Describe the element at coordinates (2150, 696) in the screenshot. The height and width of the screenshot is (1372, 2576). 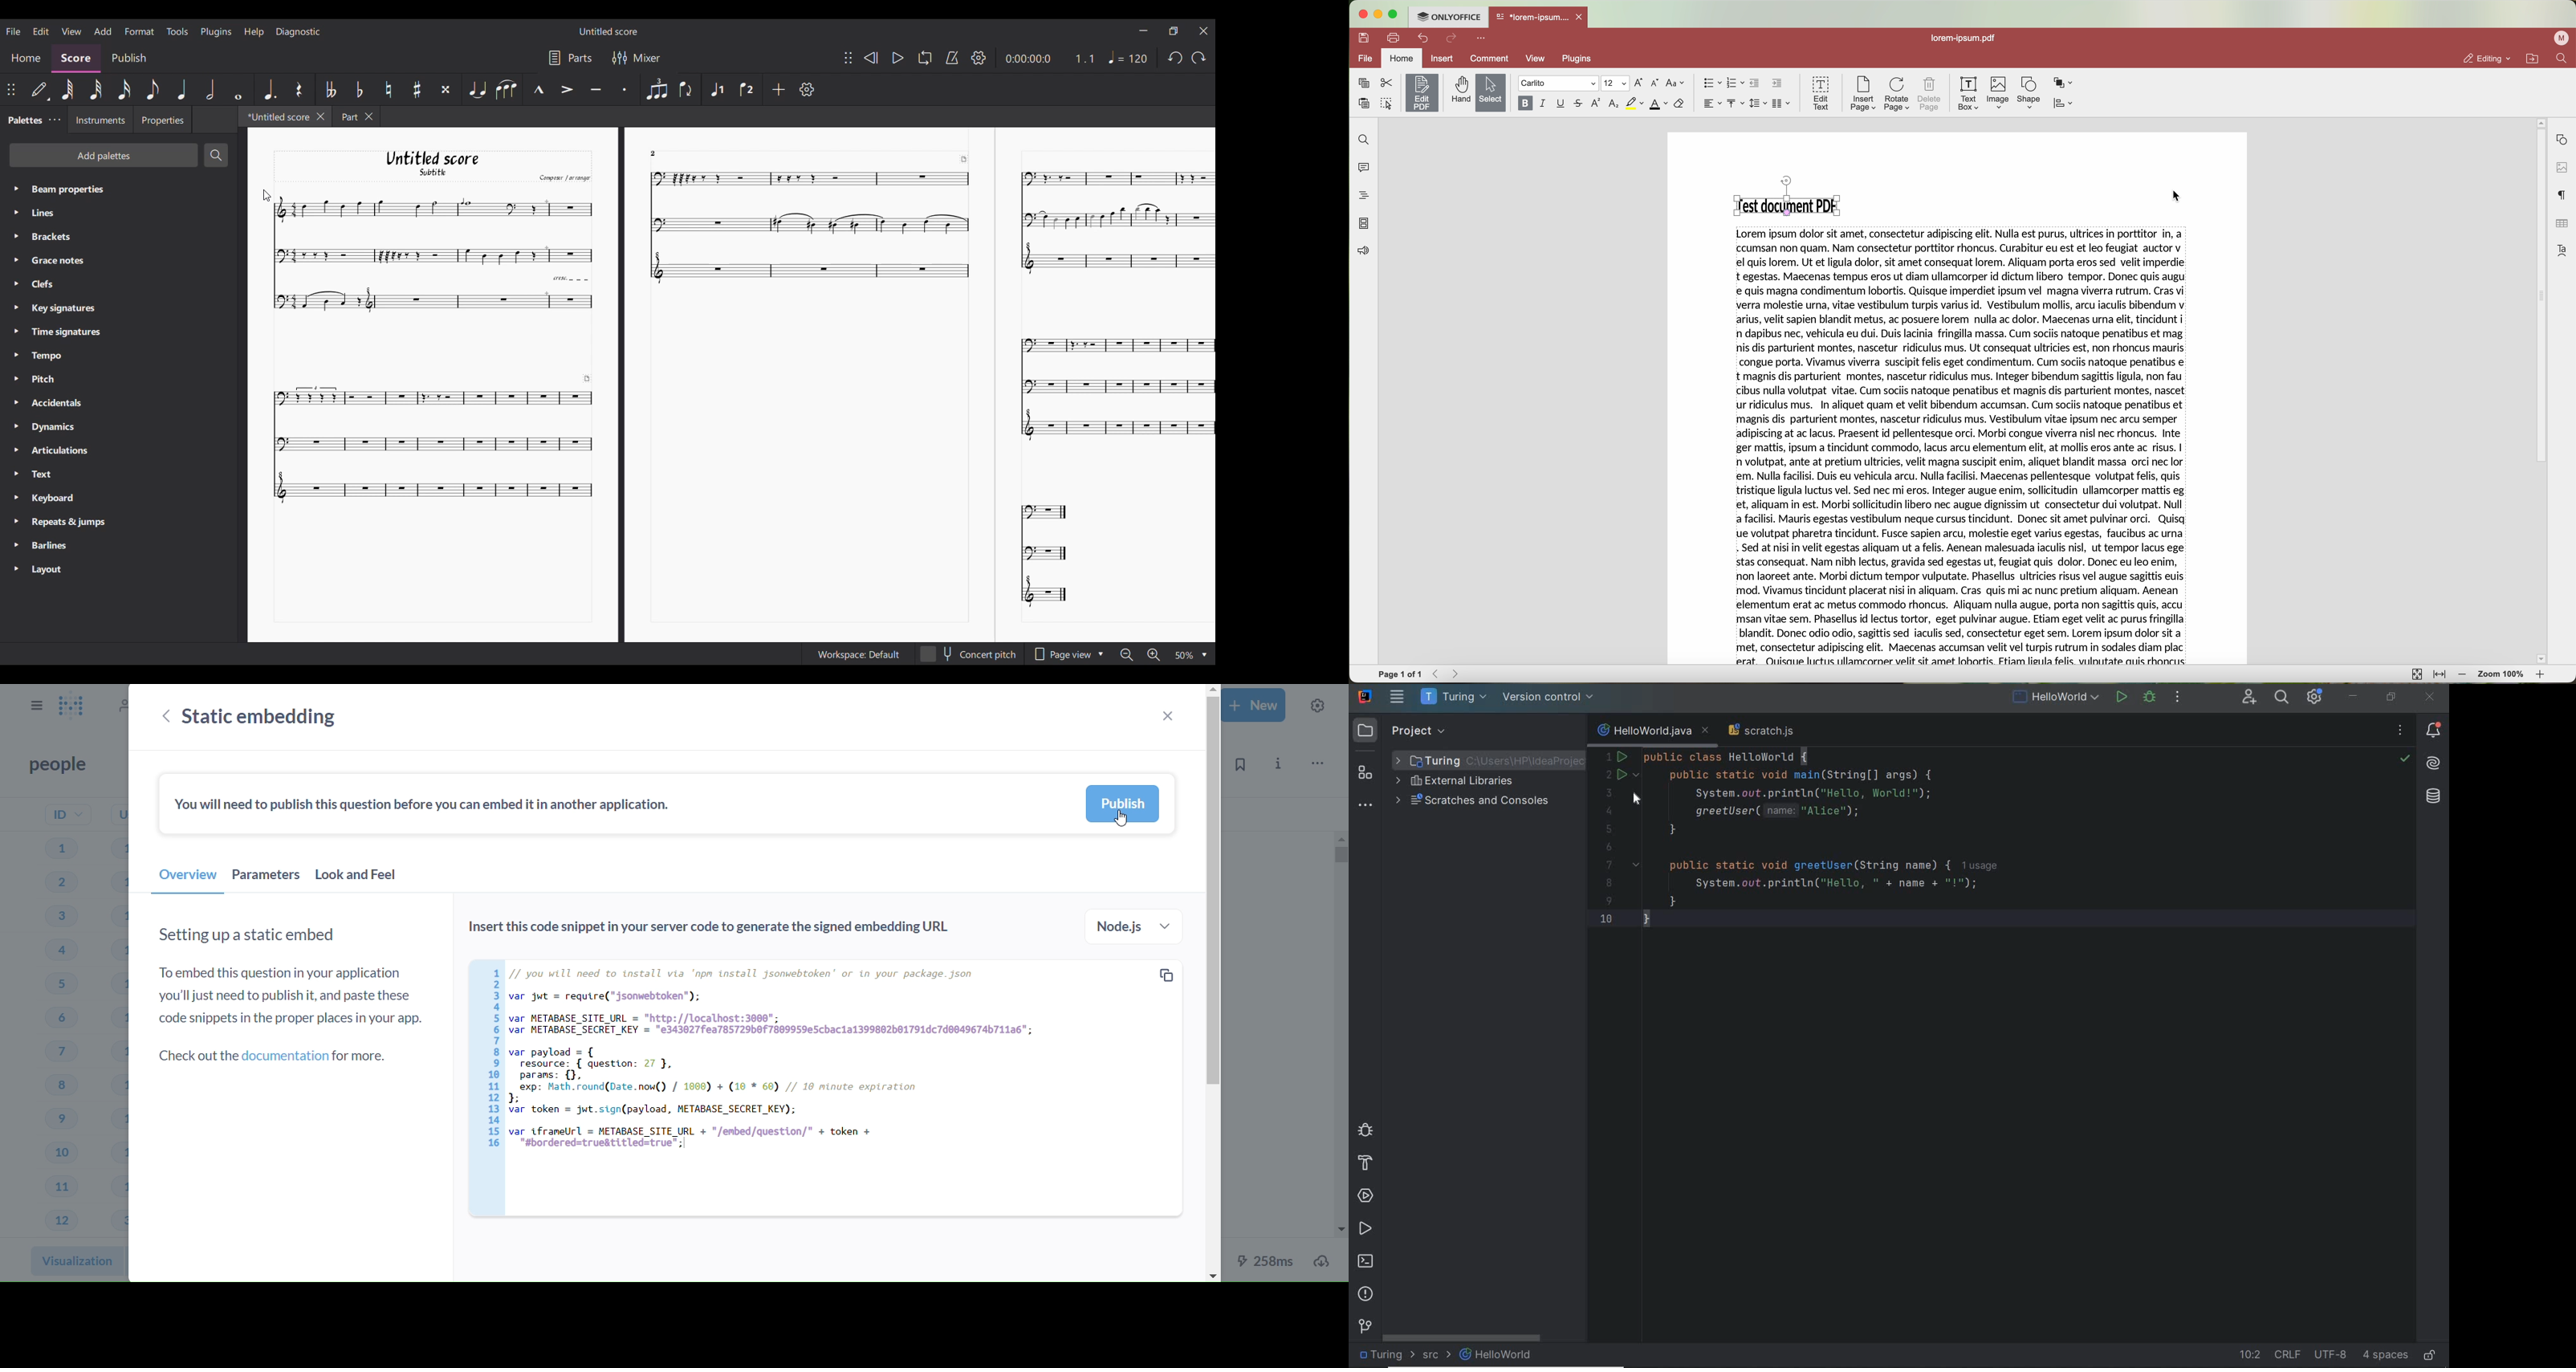
I see `debug` at that location.